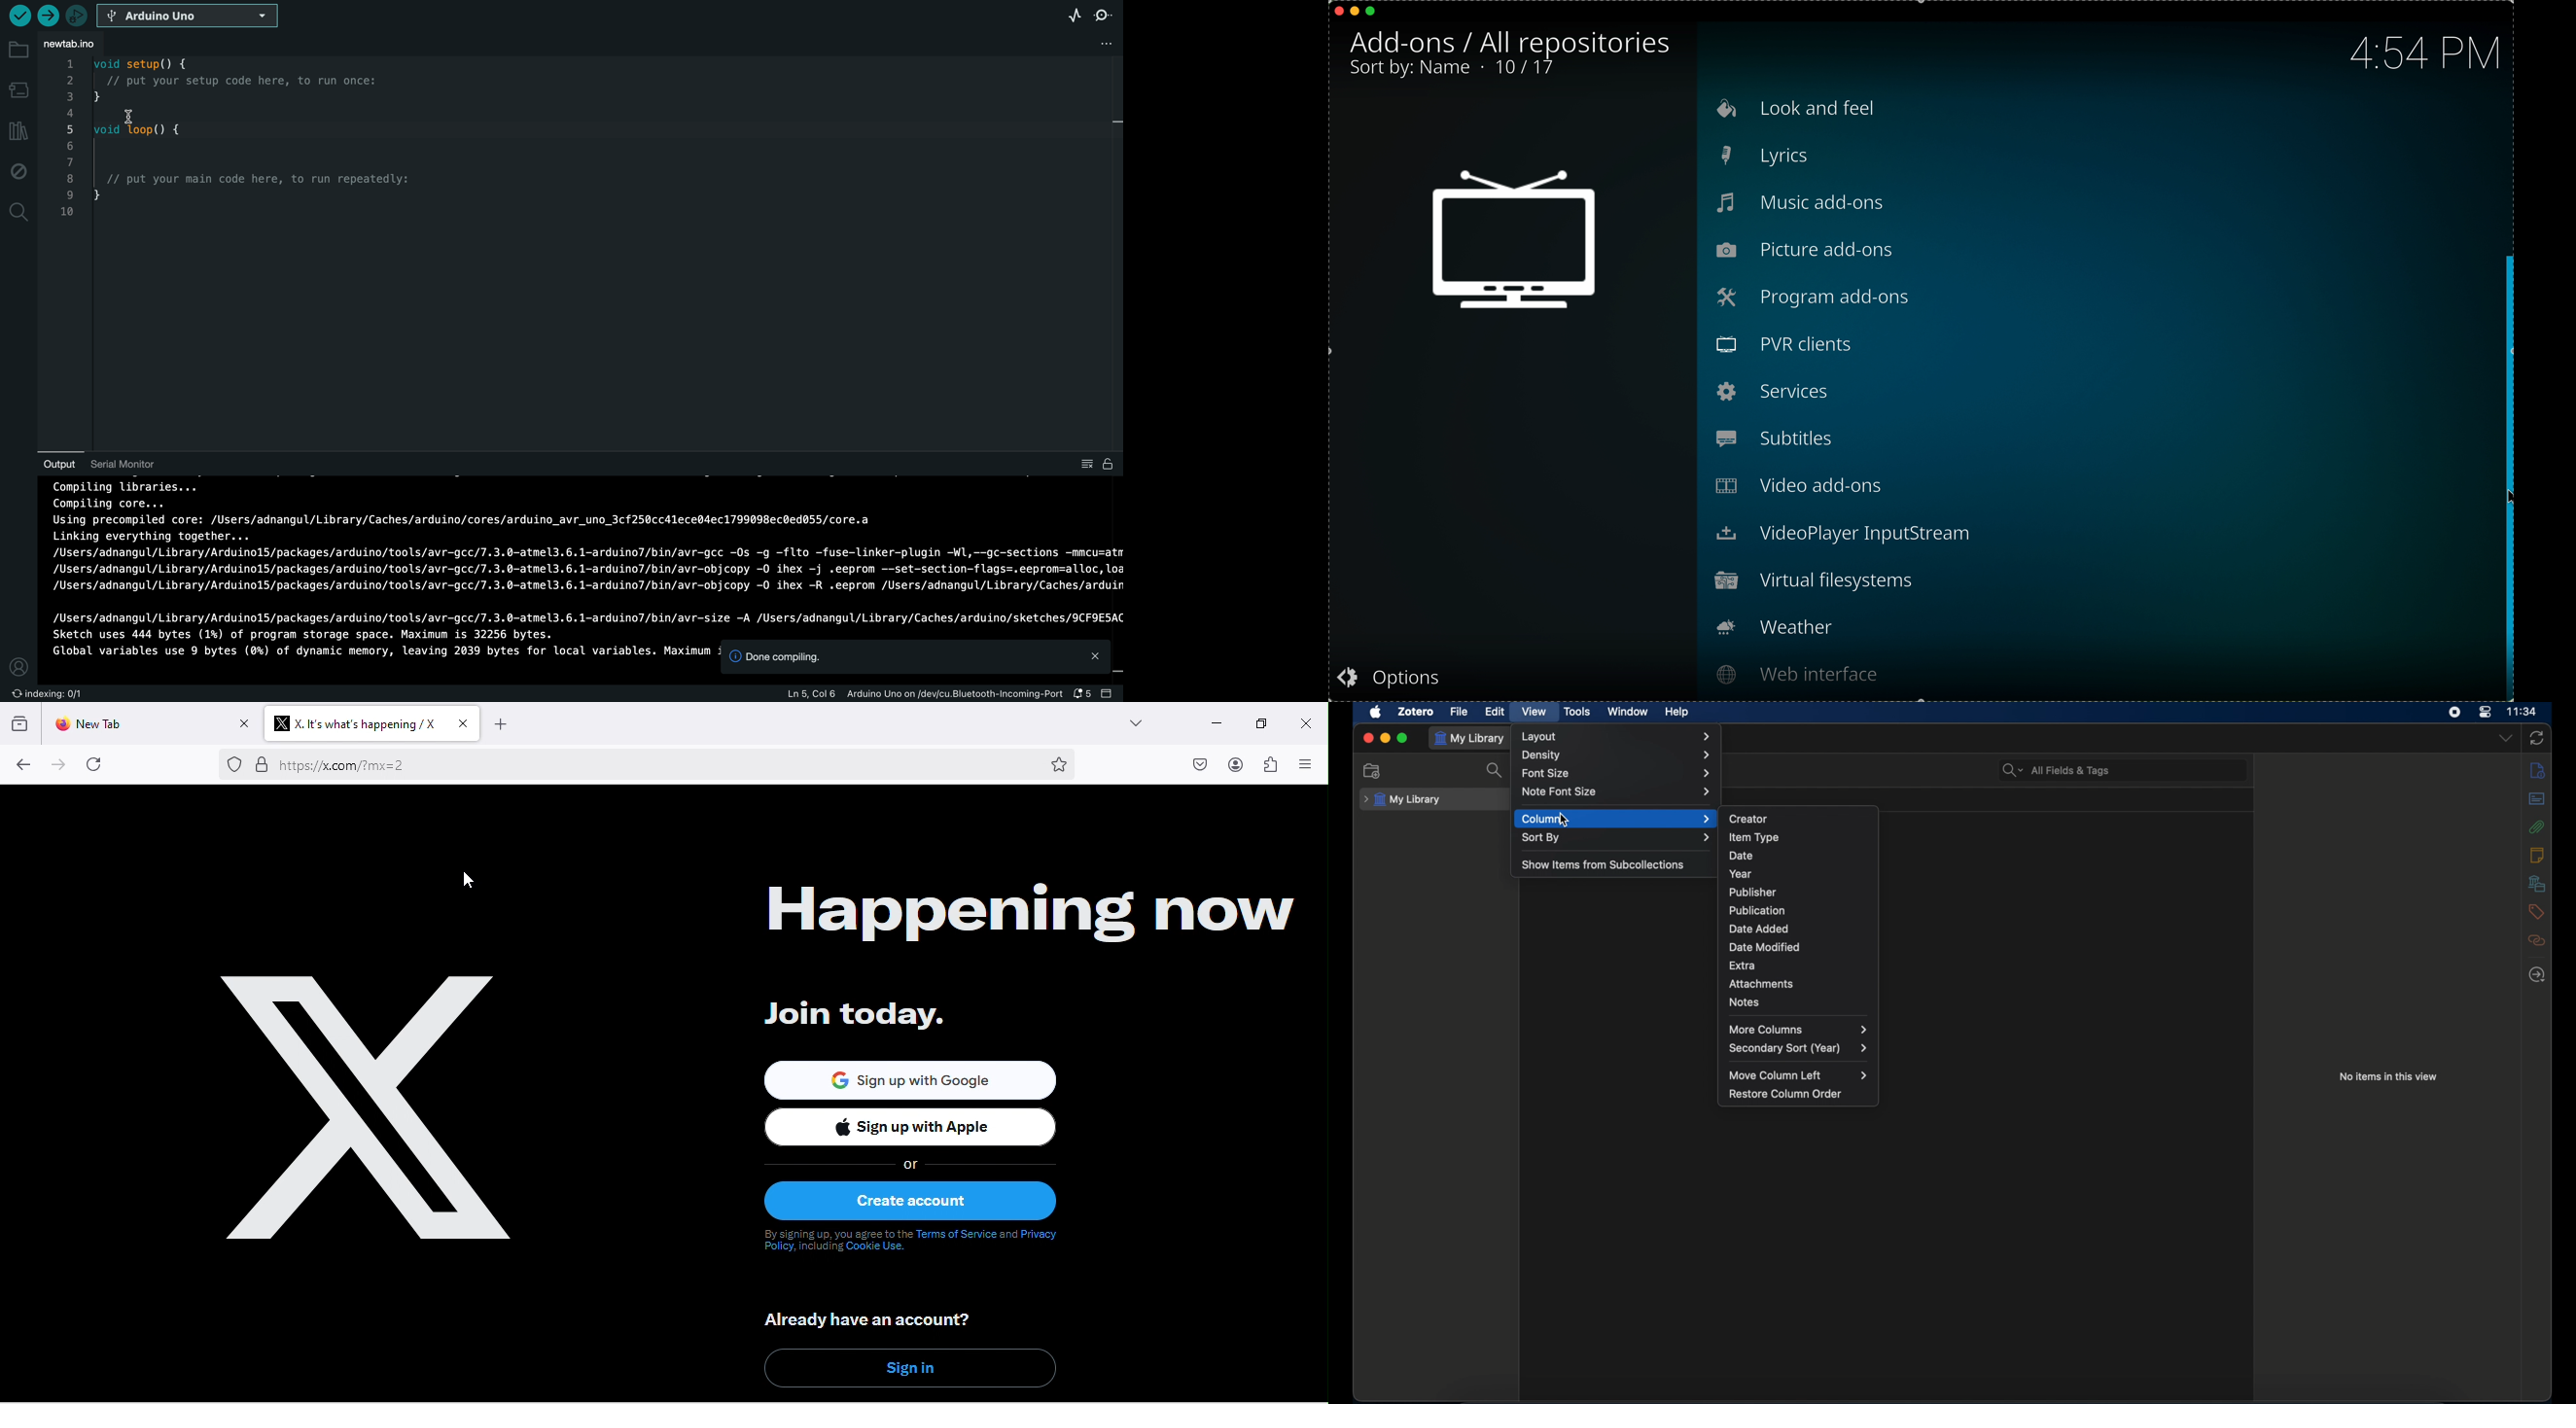 The width and height of the screenshot is (2576, 1428). What do you see at coordinates (1816, 581) in the screenshot?
I see `virtual filesystems` at bounding box center [1816, 581].